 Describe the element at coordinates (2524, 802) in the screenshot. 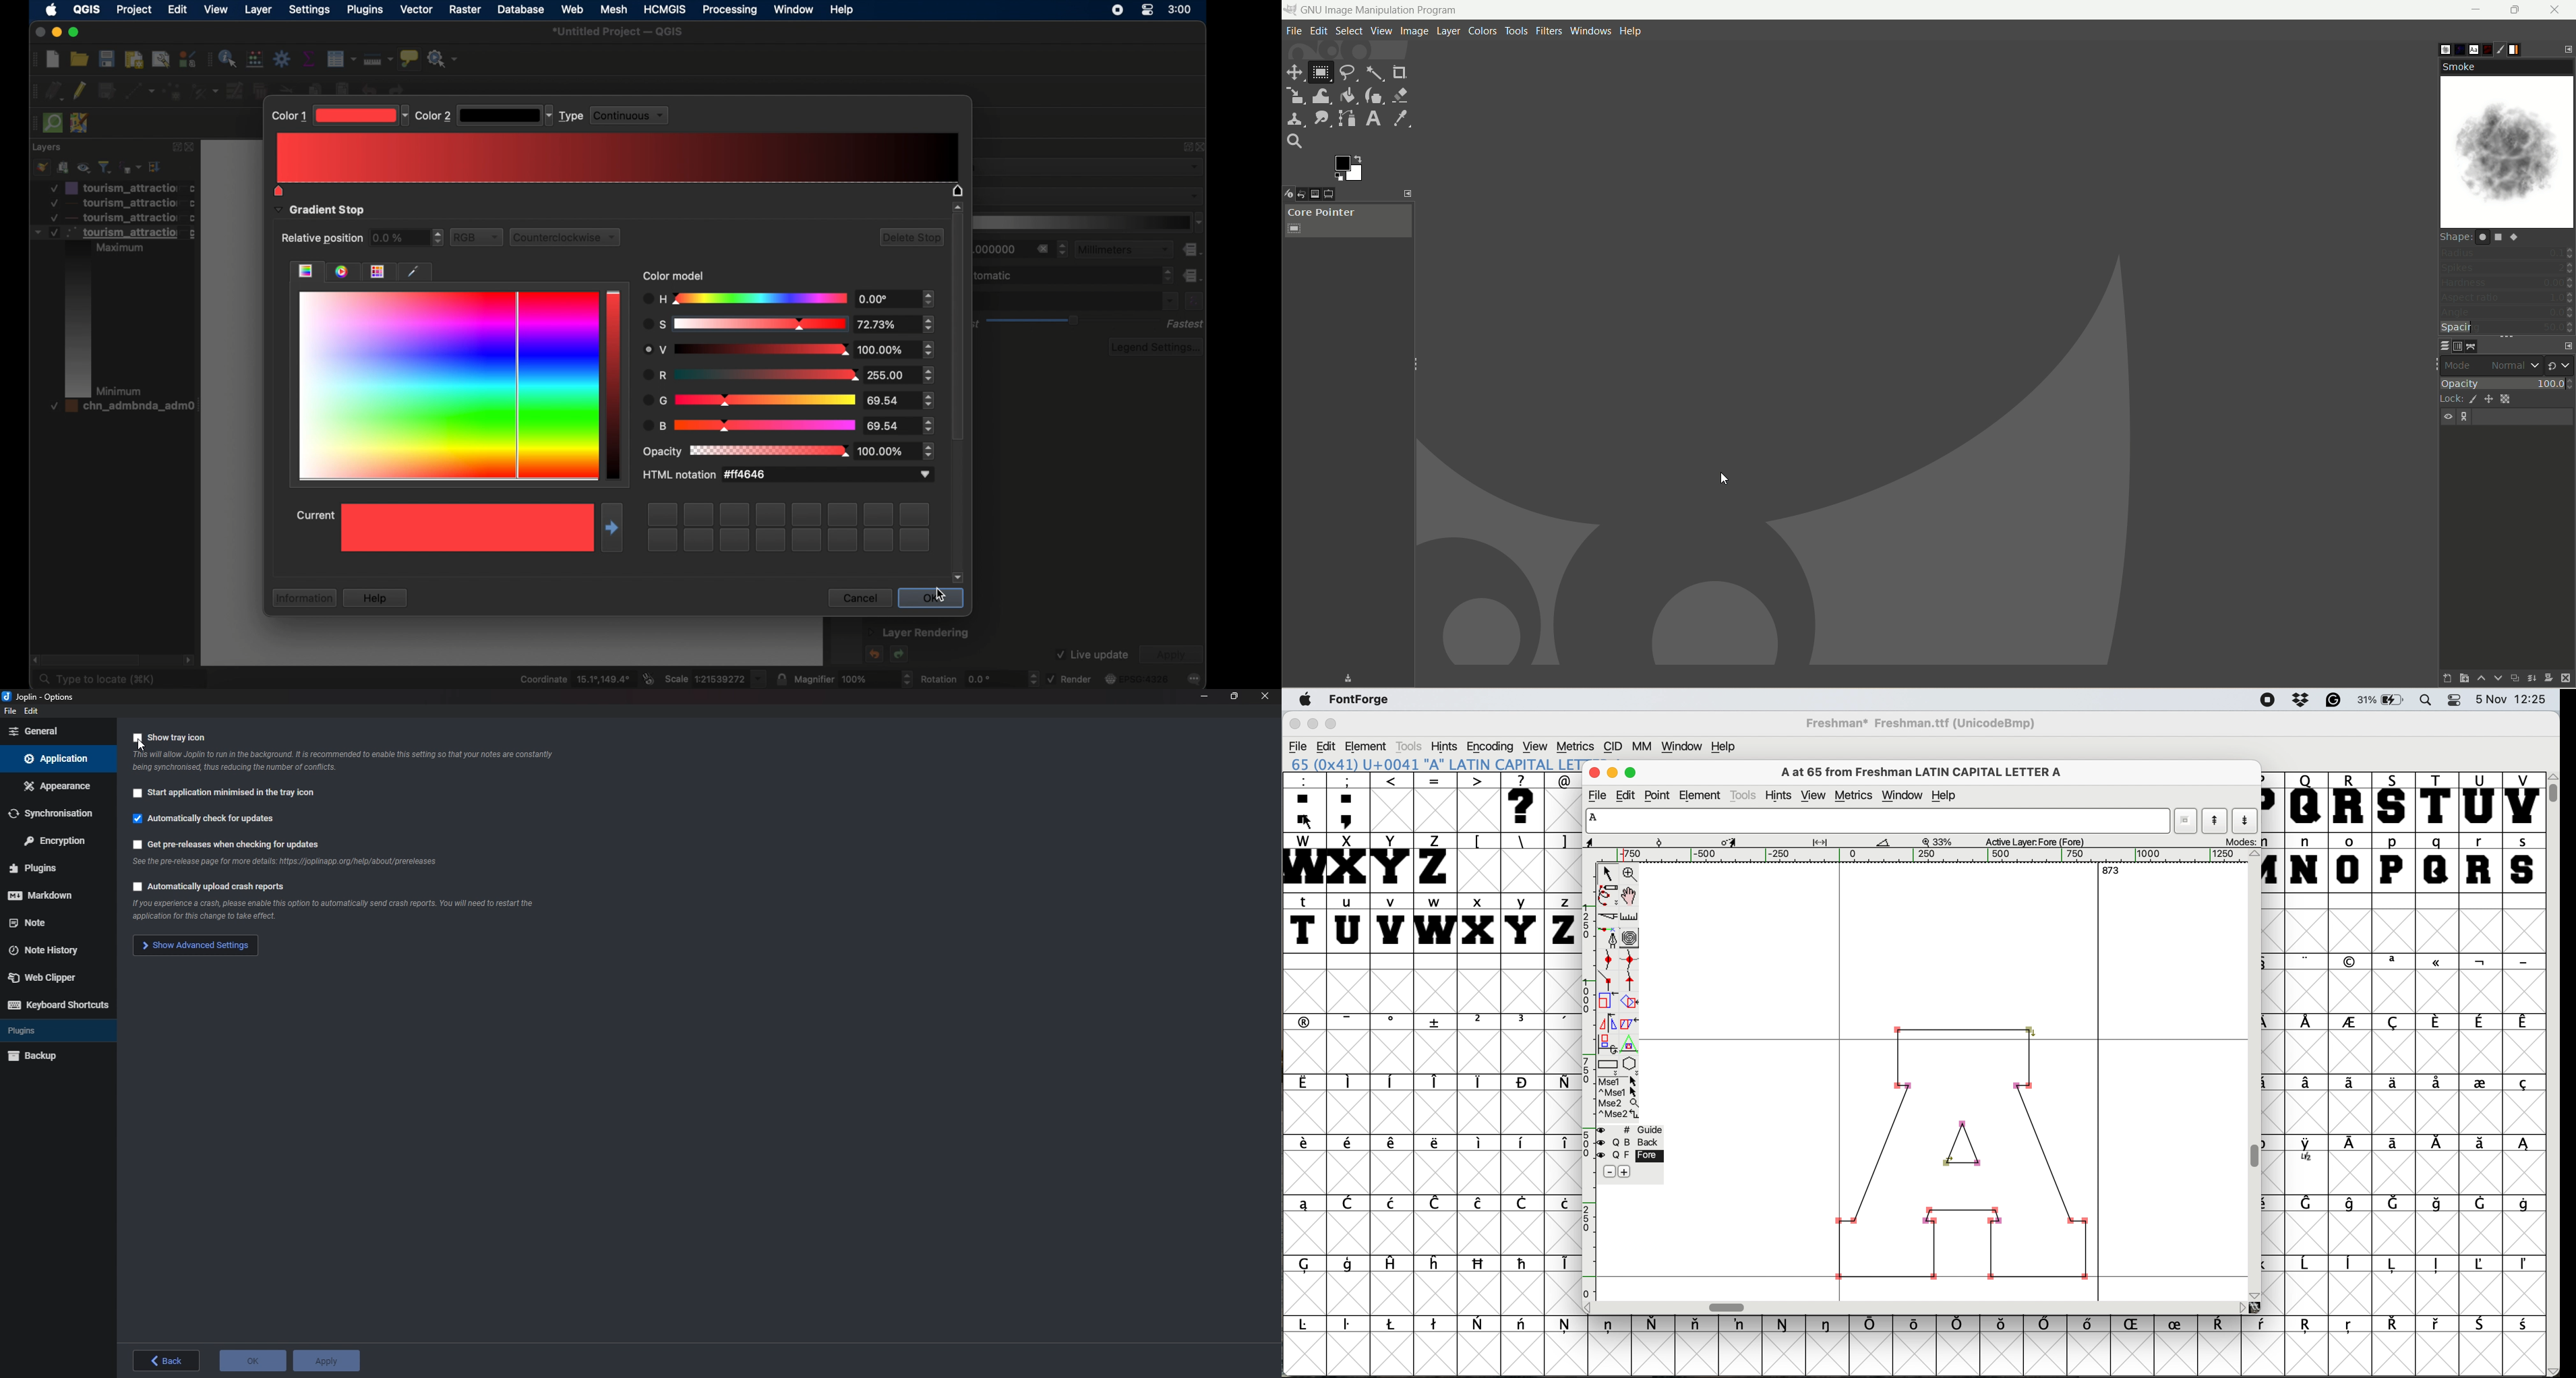

I see `V` at that location.